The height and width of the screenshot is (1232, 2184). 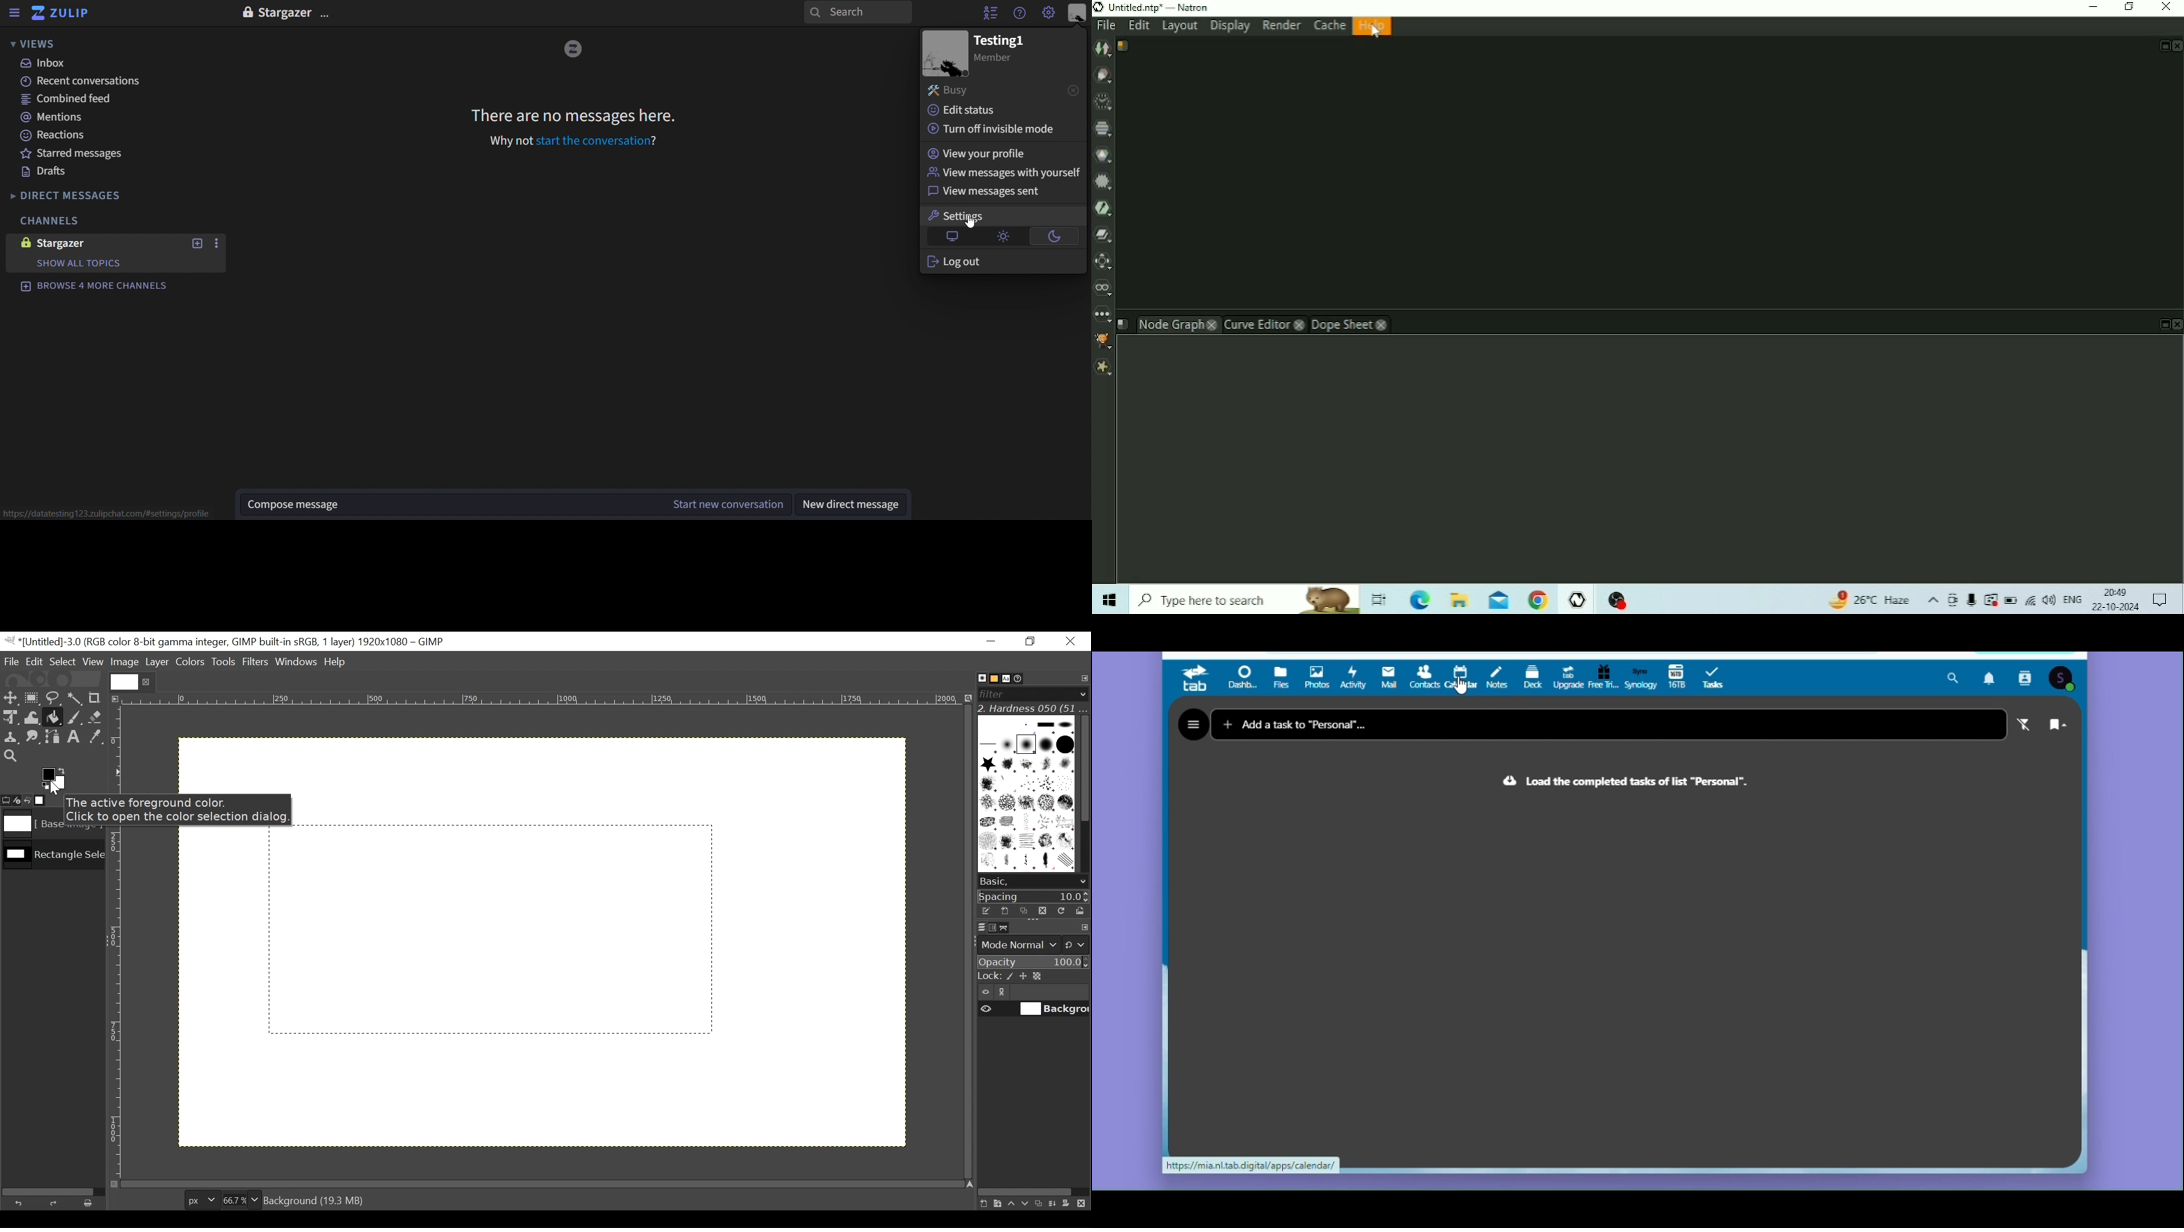 I want to click on There are no messages here., so click(x=576, y=116).